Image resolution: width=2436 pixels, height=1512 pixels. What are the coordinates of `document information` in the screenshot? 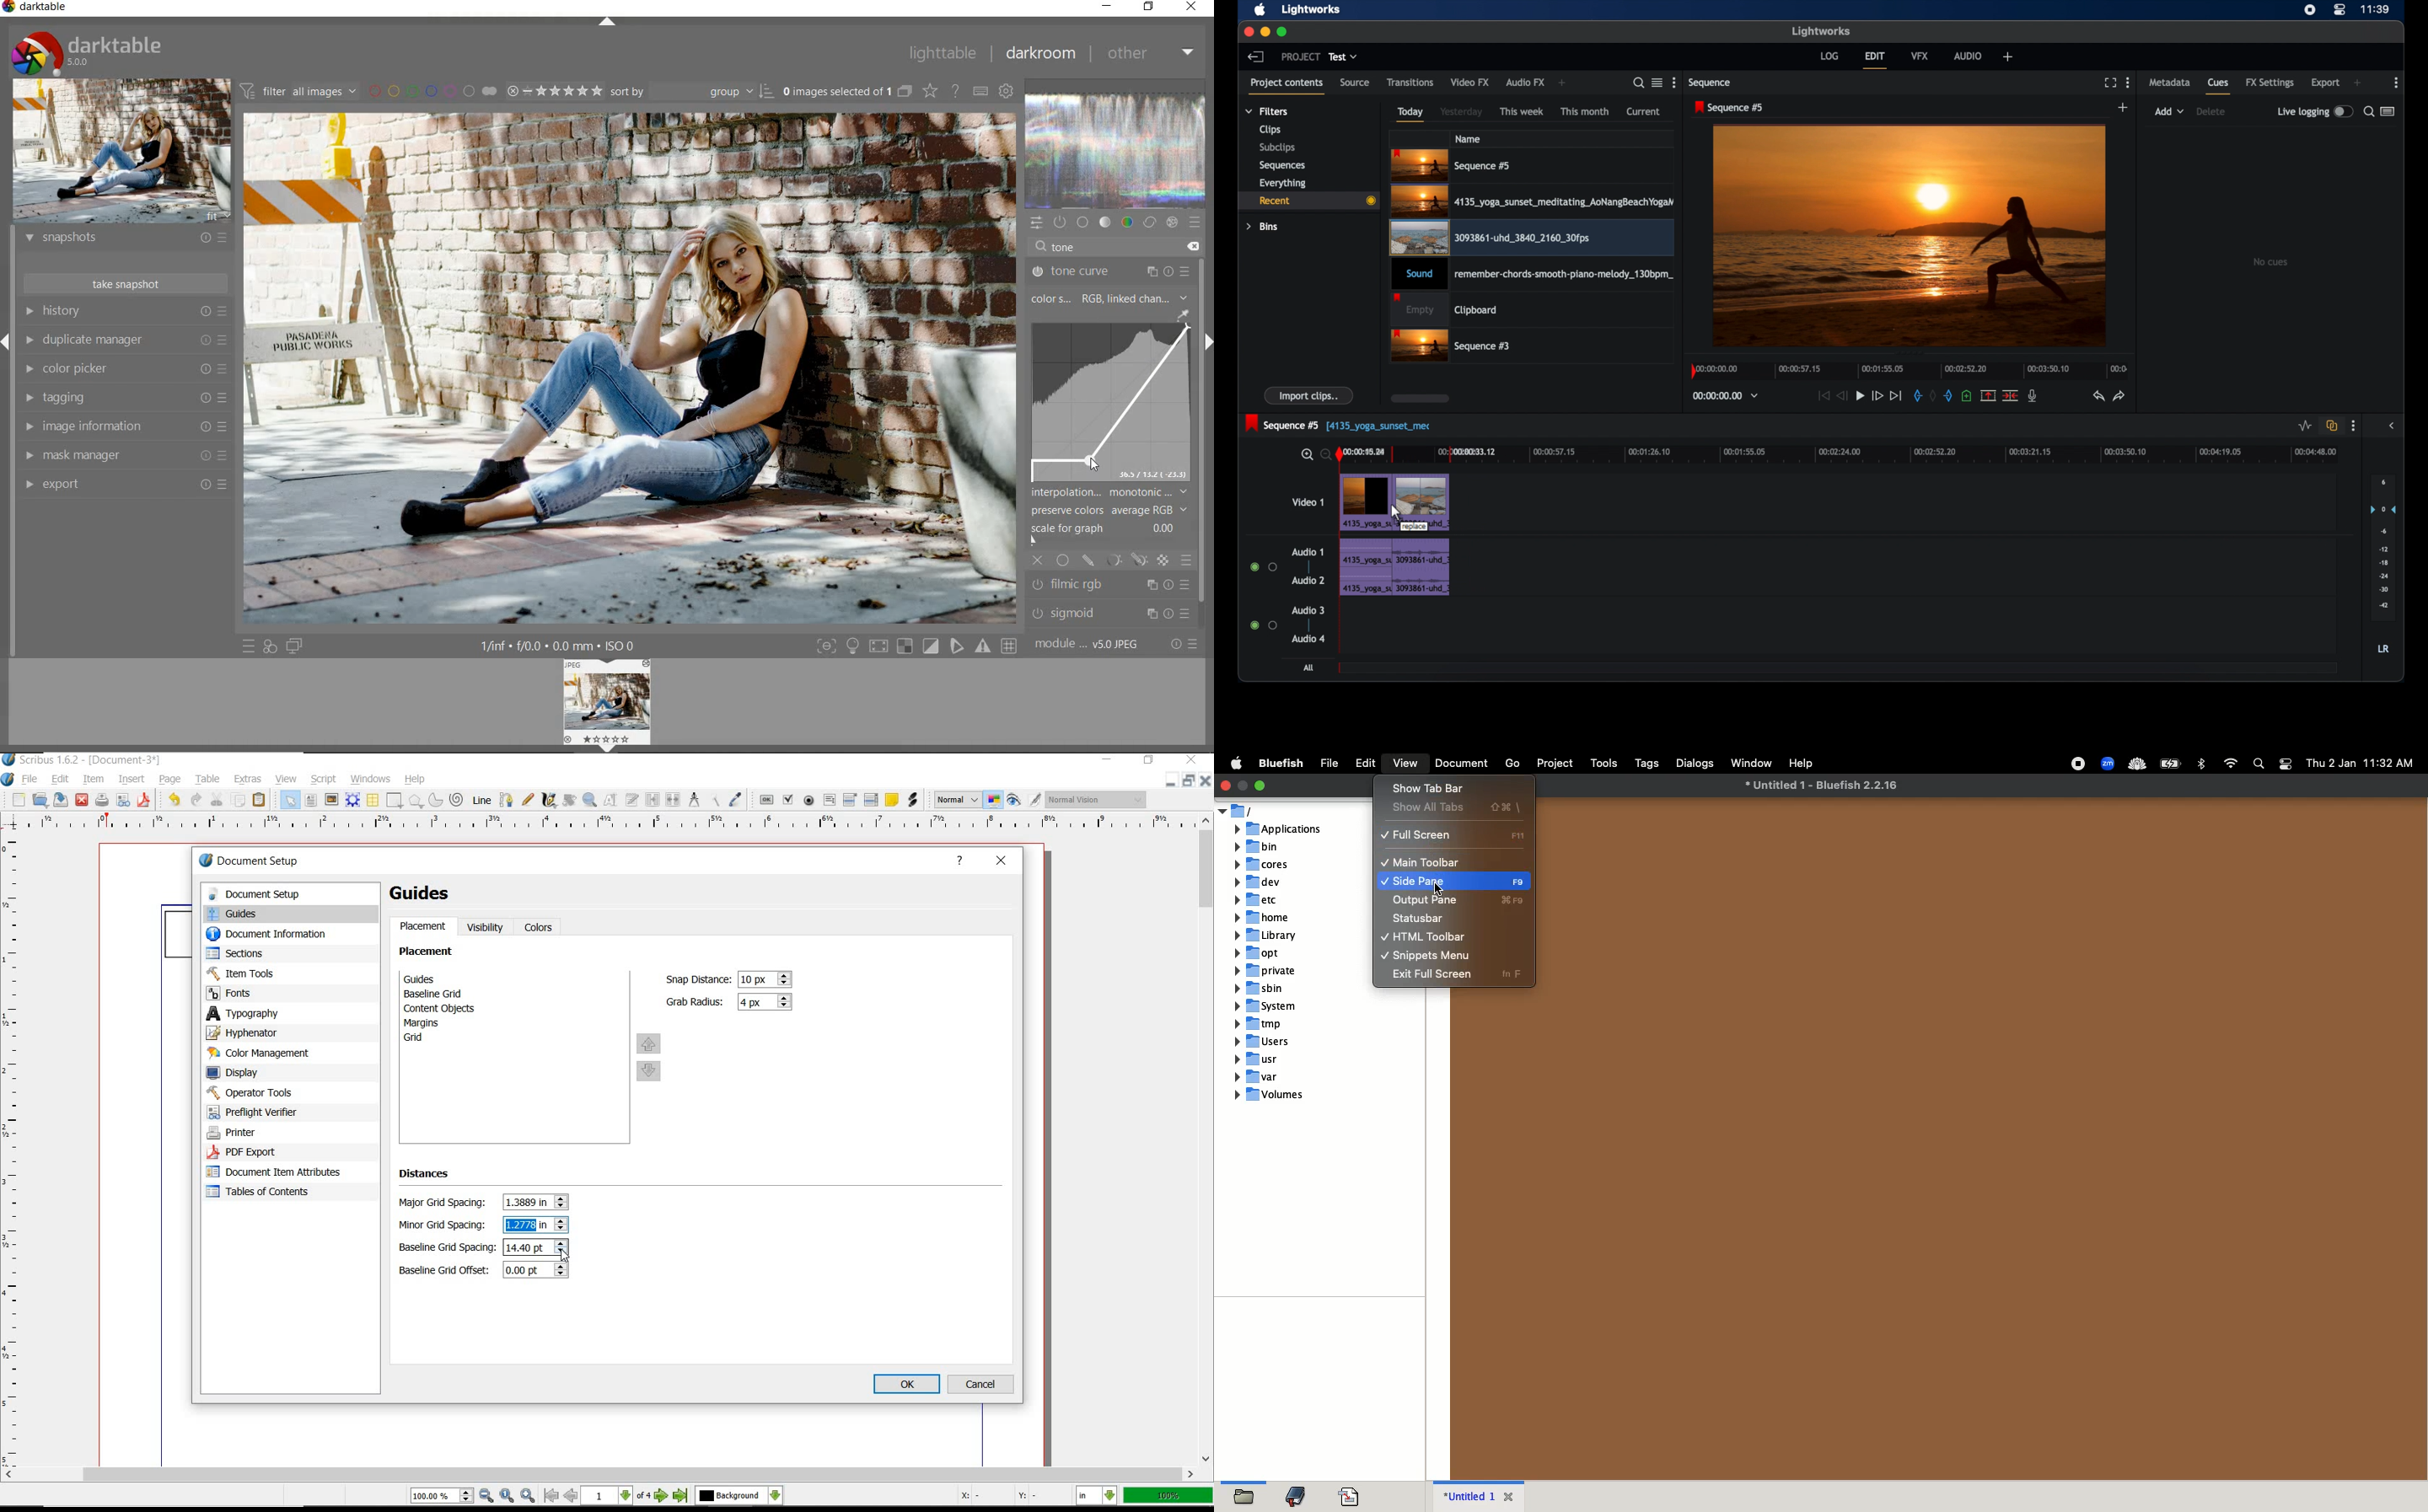 It's located at (281, 936).